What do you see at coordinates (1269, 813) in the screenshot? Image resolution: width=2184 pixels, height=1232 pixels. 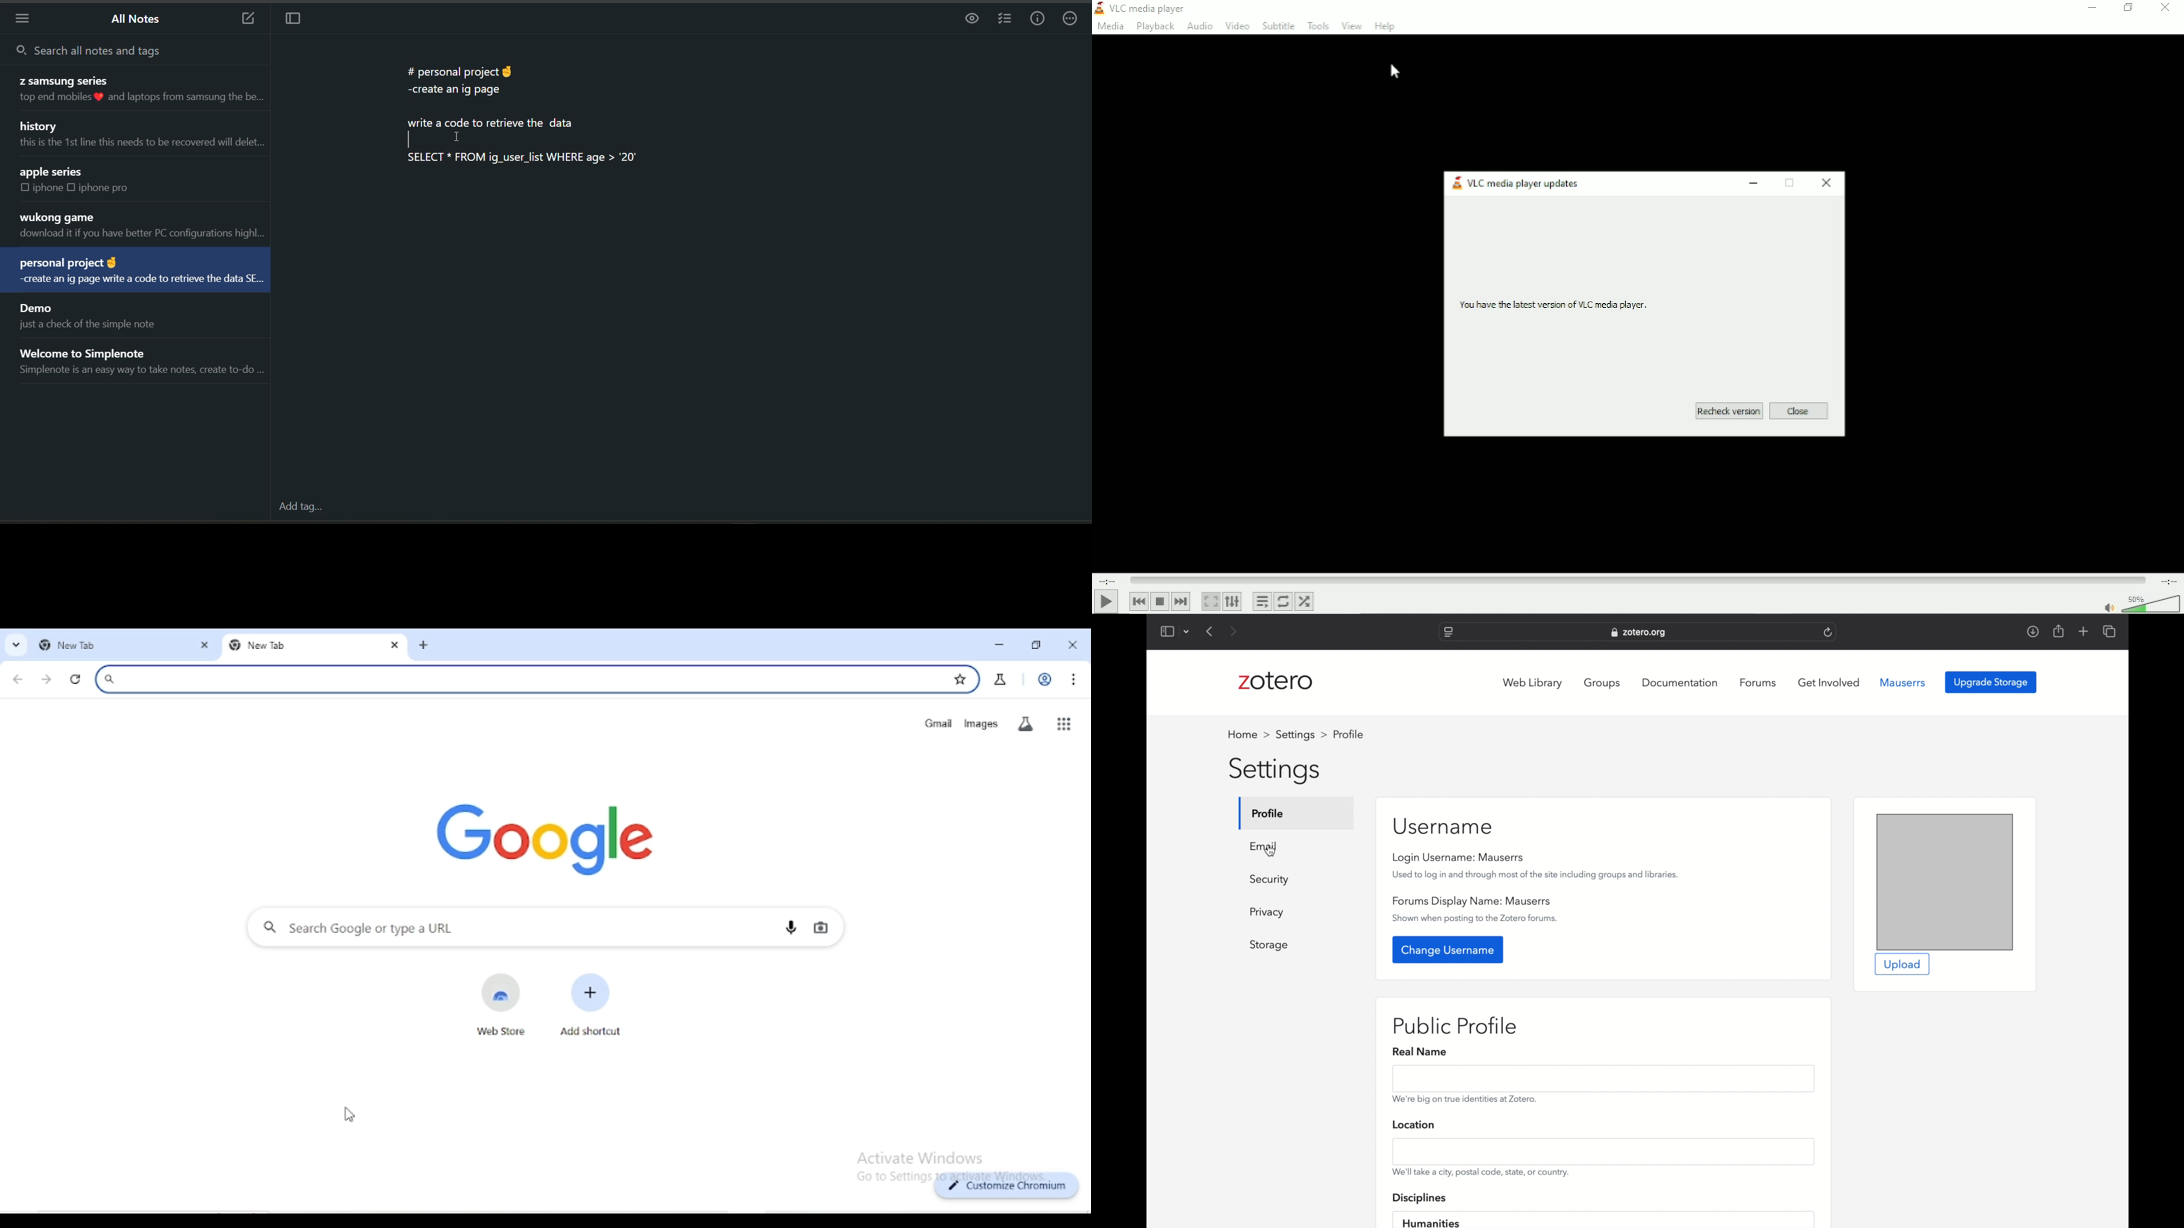 I see `profile` at bounding box center [1269, 813].